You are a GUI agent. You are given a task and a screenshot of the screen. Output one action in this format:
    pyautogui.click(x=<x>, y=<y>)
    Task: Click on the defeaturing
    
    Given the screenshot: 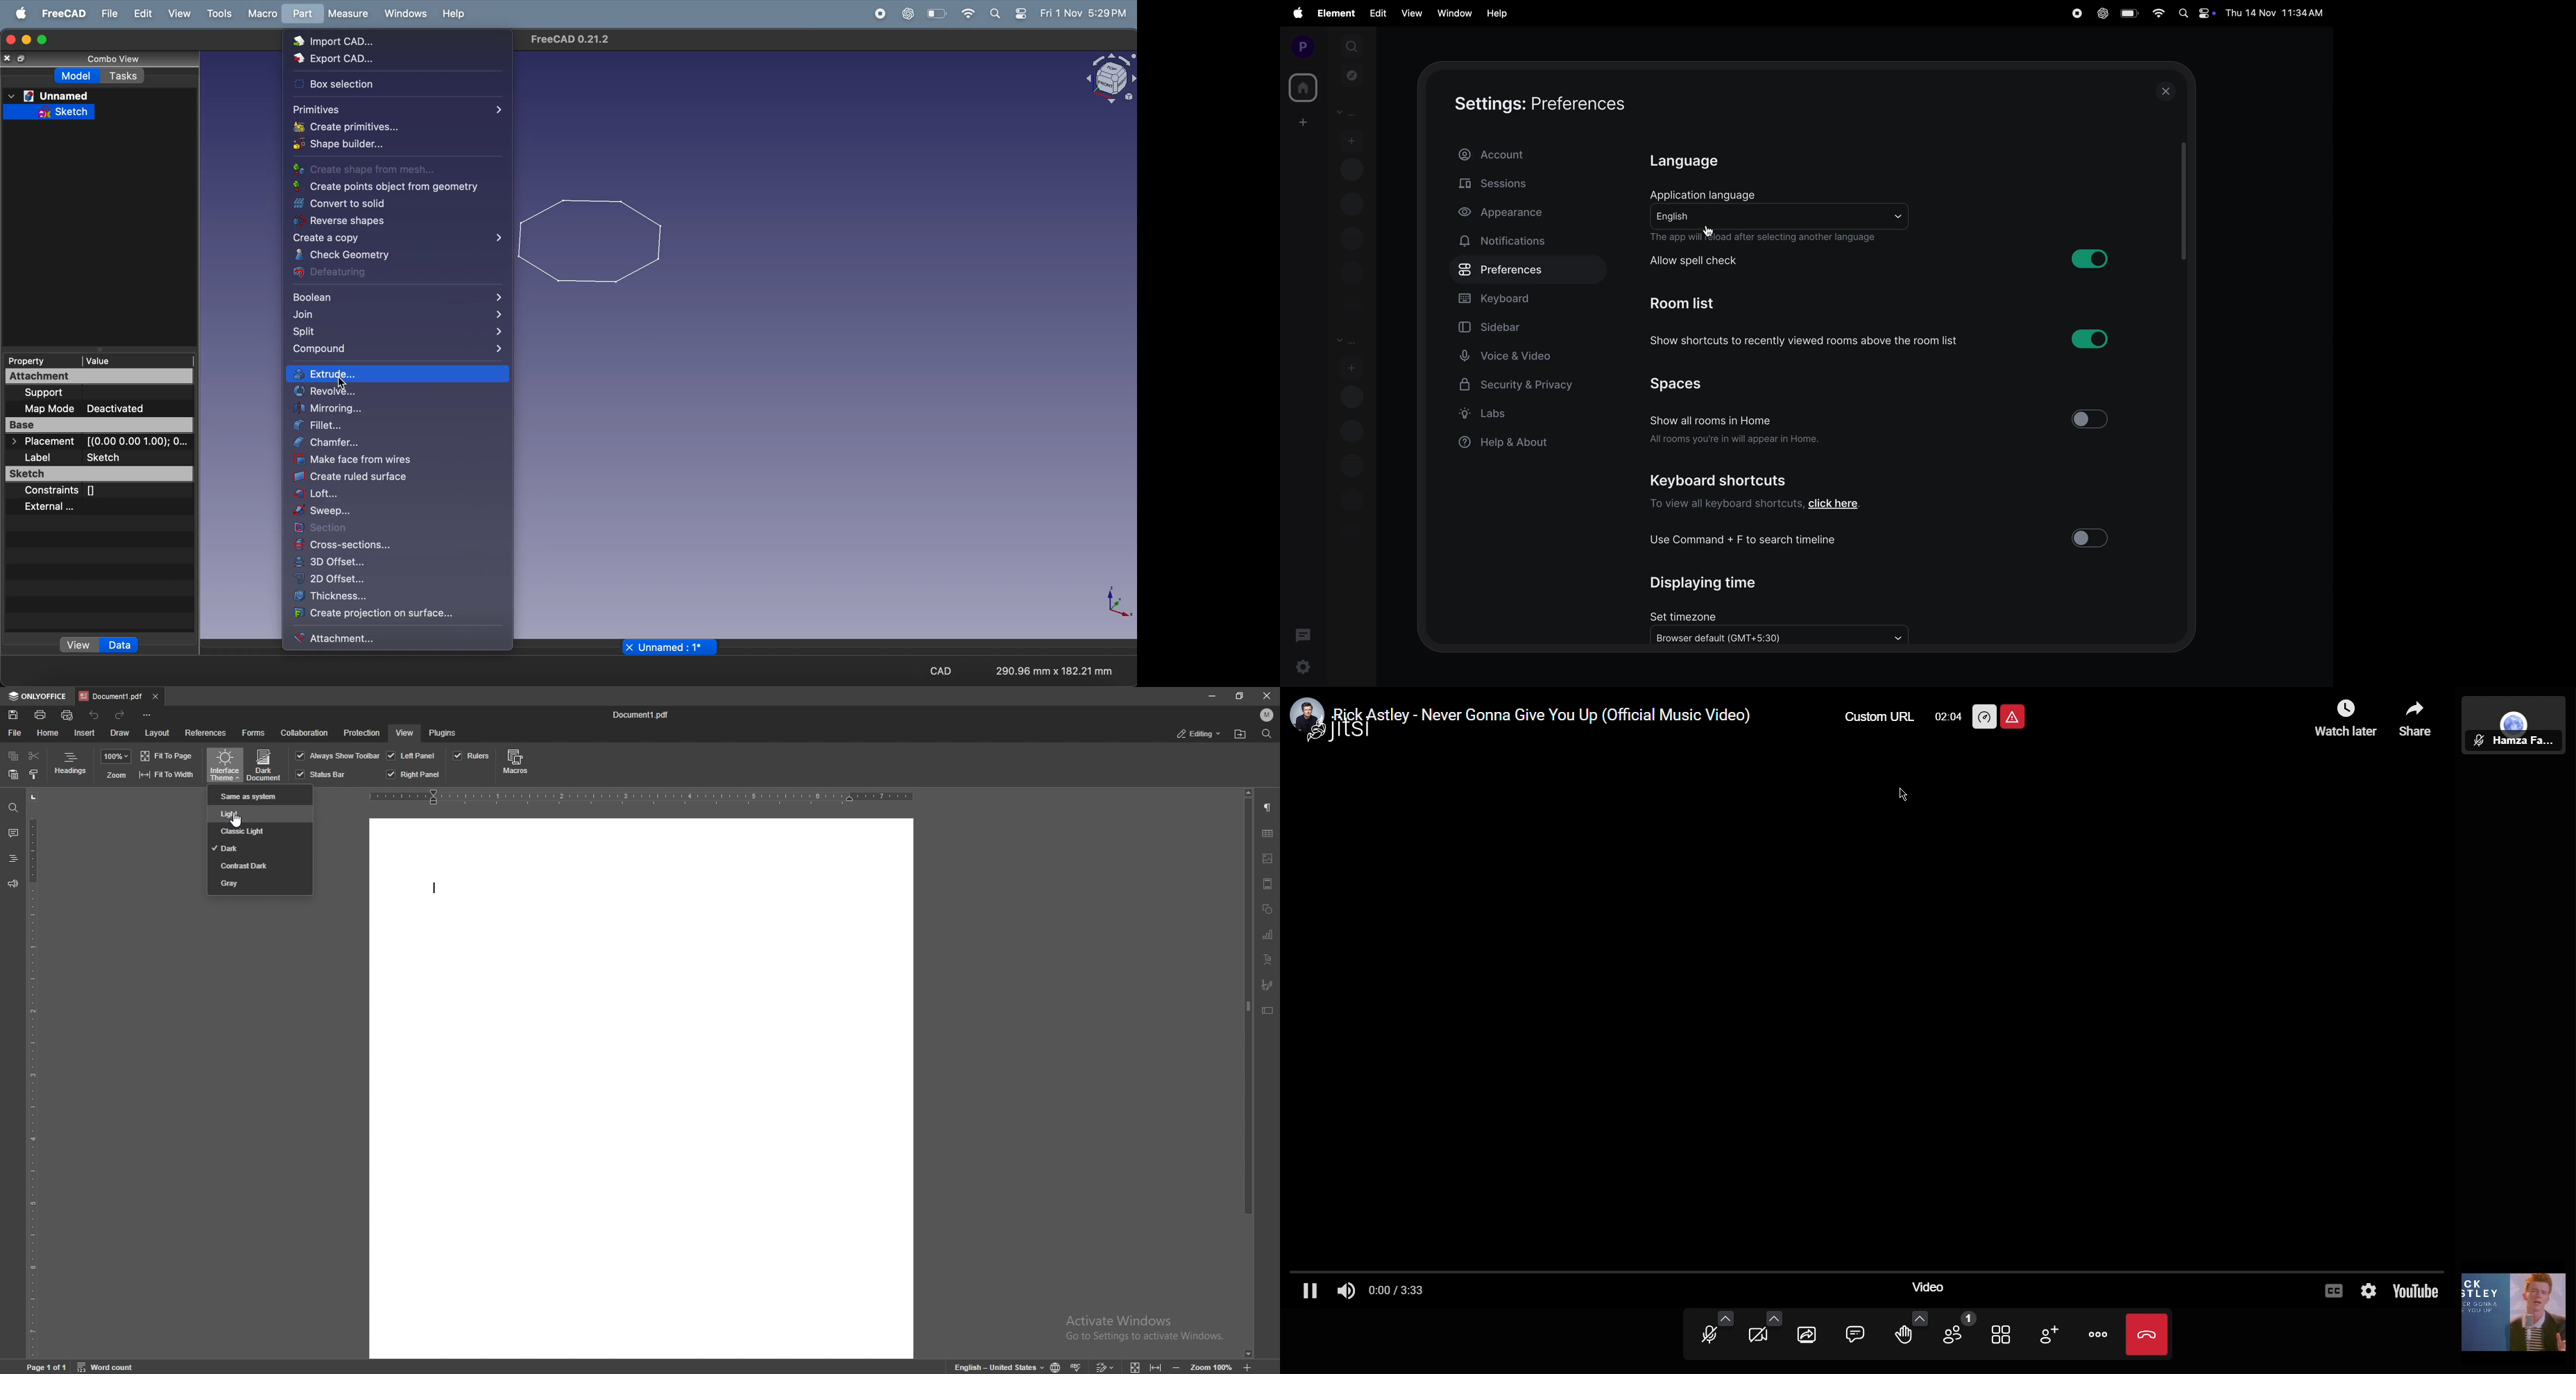 What is the action you would take?
    pyautogui.click(x=397, y=273)
    